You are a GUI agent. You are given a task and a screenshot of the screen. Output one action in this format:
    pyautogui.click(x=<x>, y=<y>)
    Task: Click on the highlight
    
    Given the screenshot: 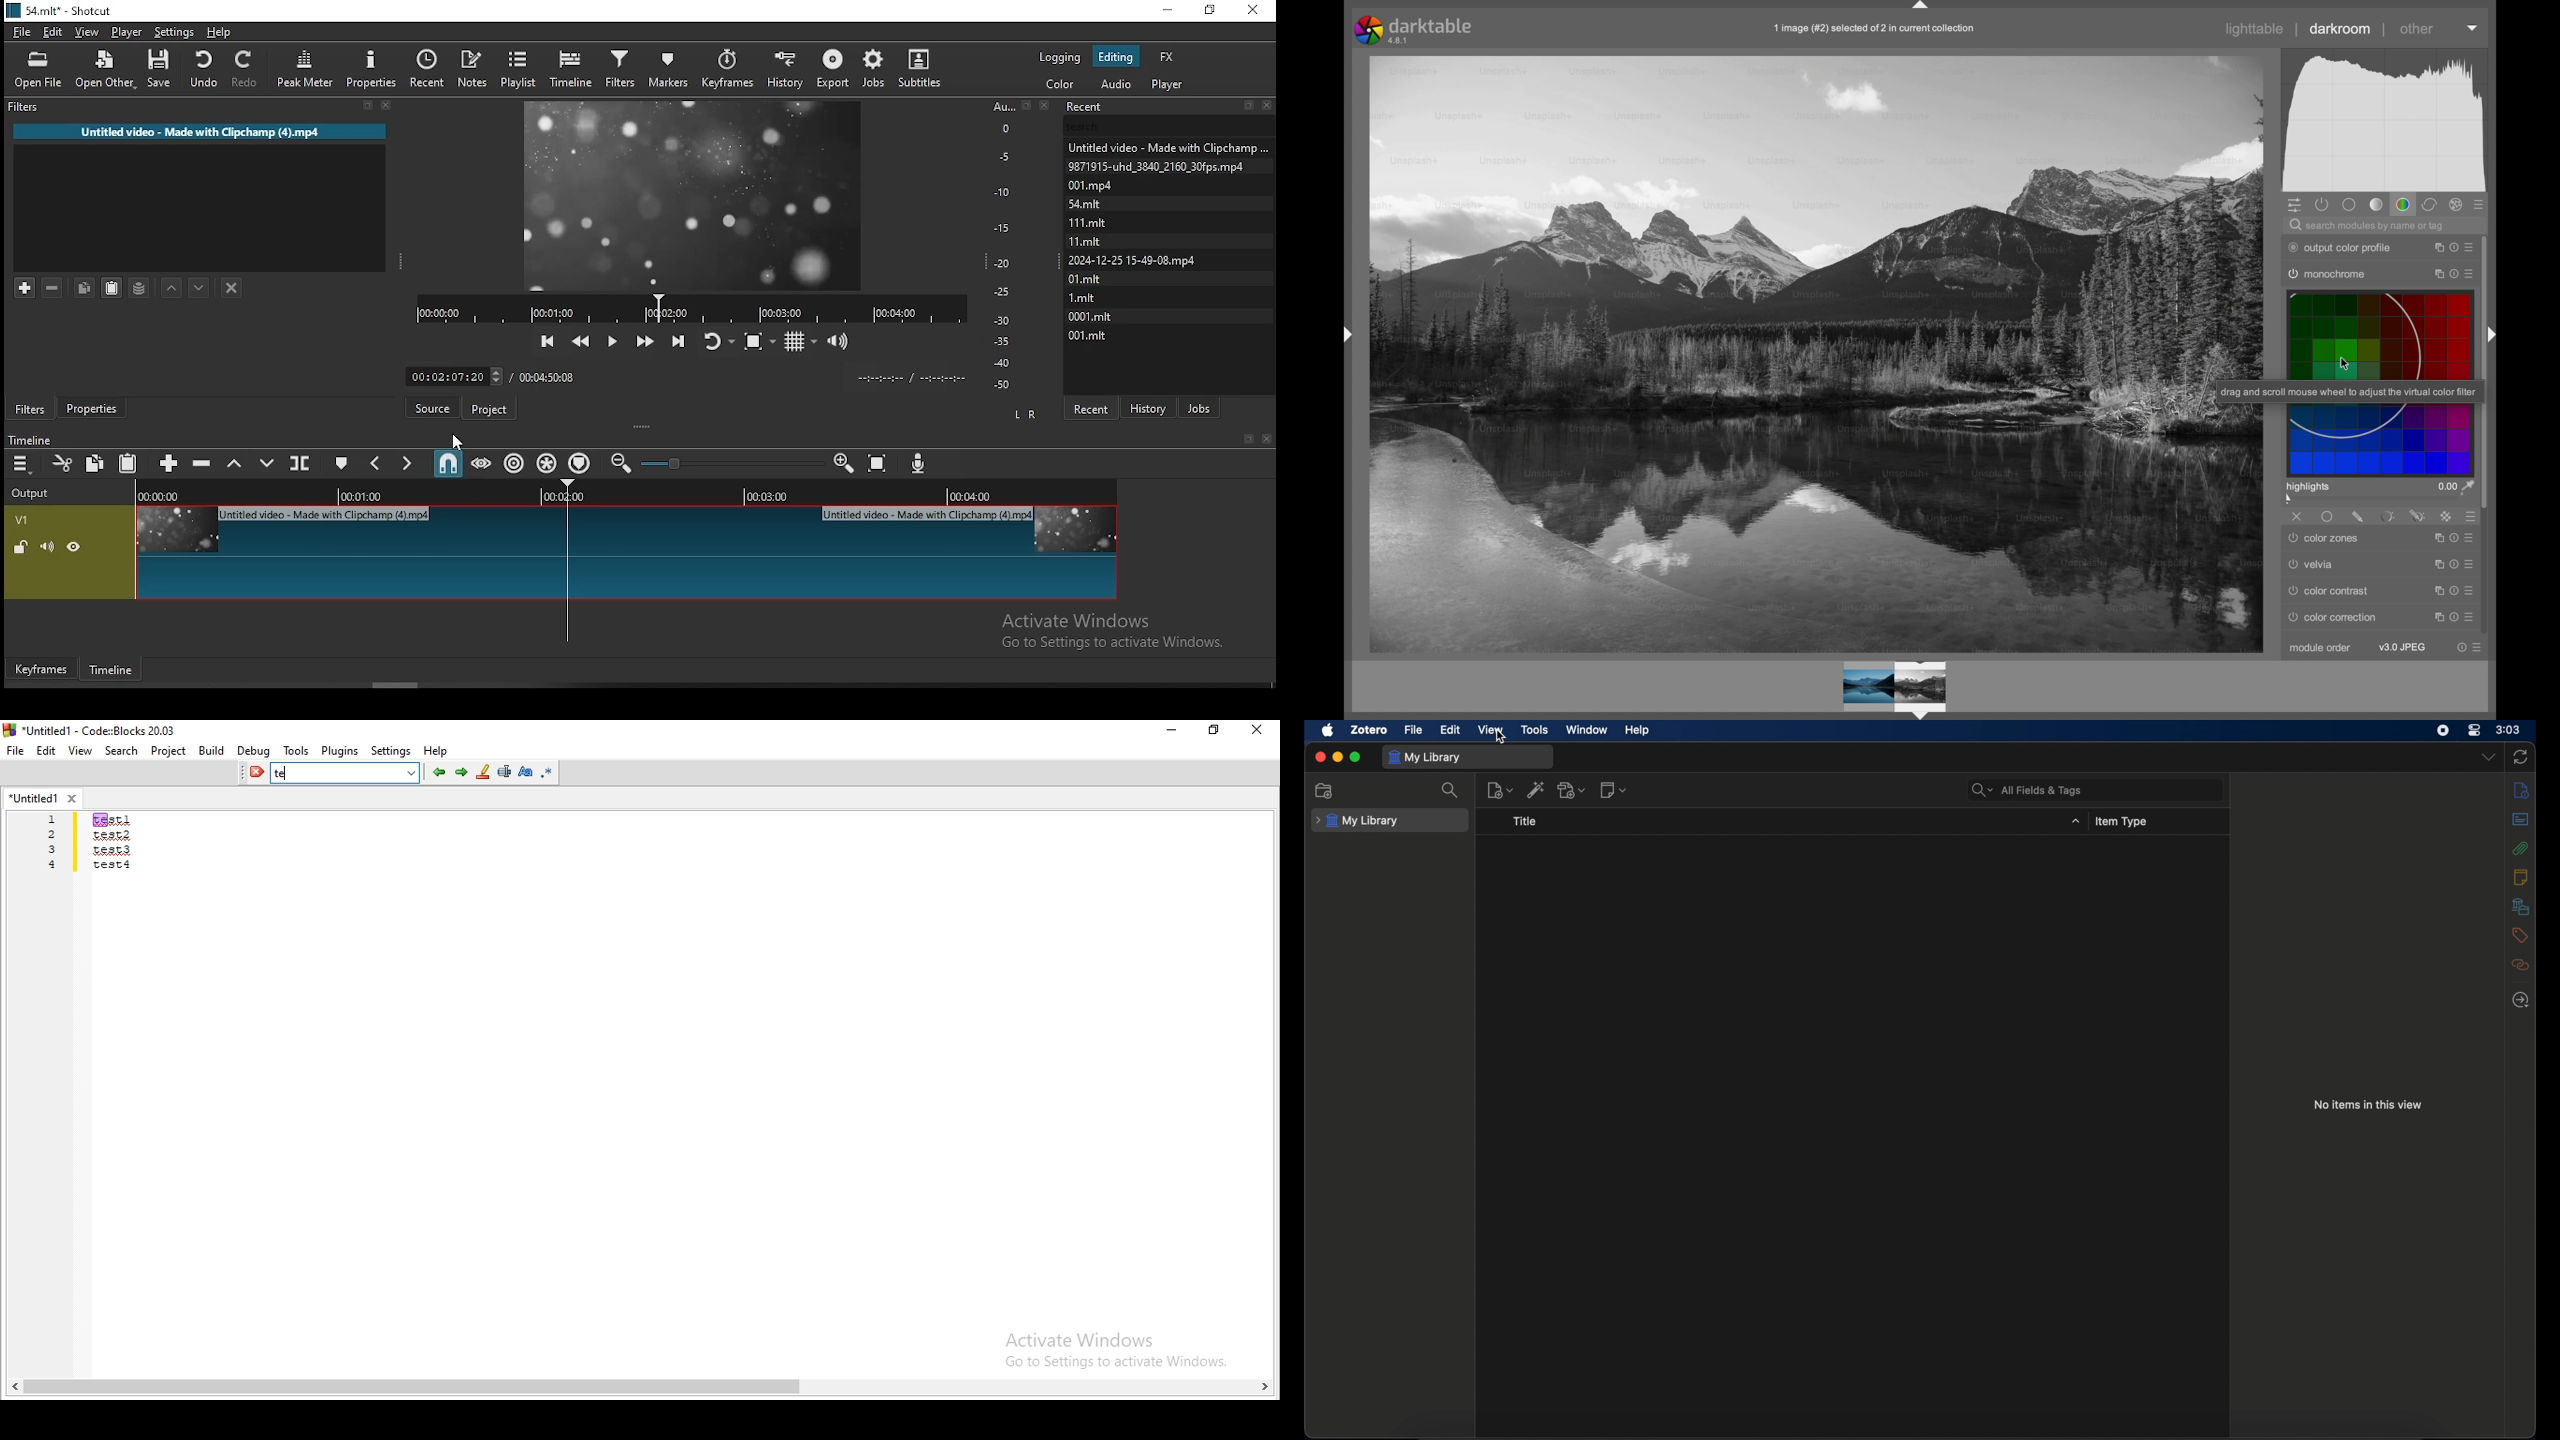 What is the action you would take?
    pyautogui.click(x=483, y=772)
    